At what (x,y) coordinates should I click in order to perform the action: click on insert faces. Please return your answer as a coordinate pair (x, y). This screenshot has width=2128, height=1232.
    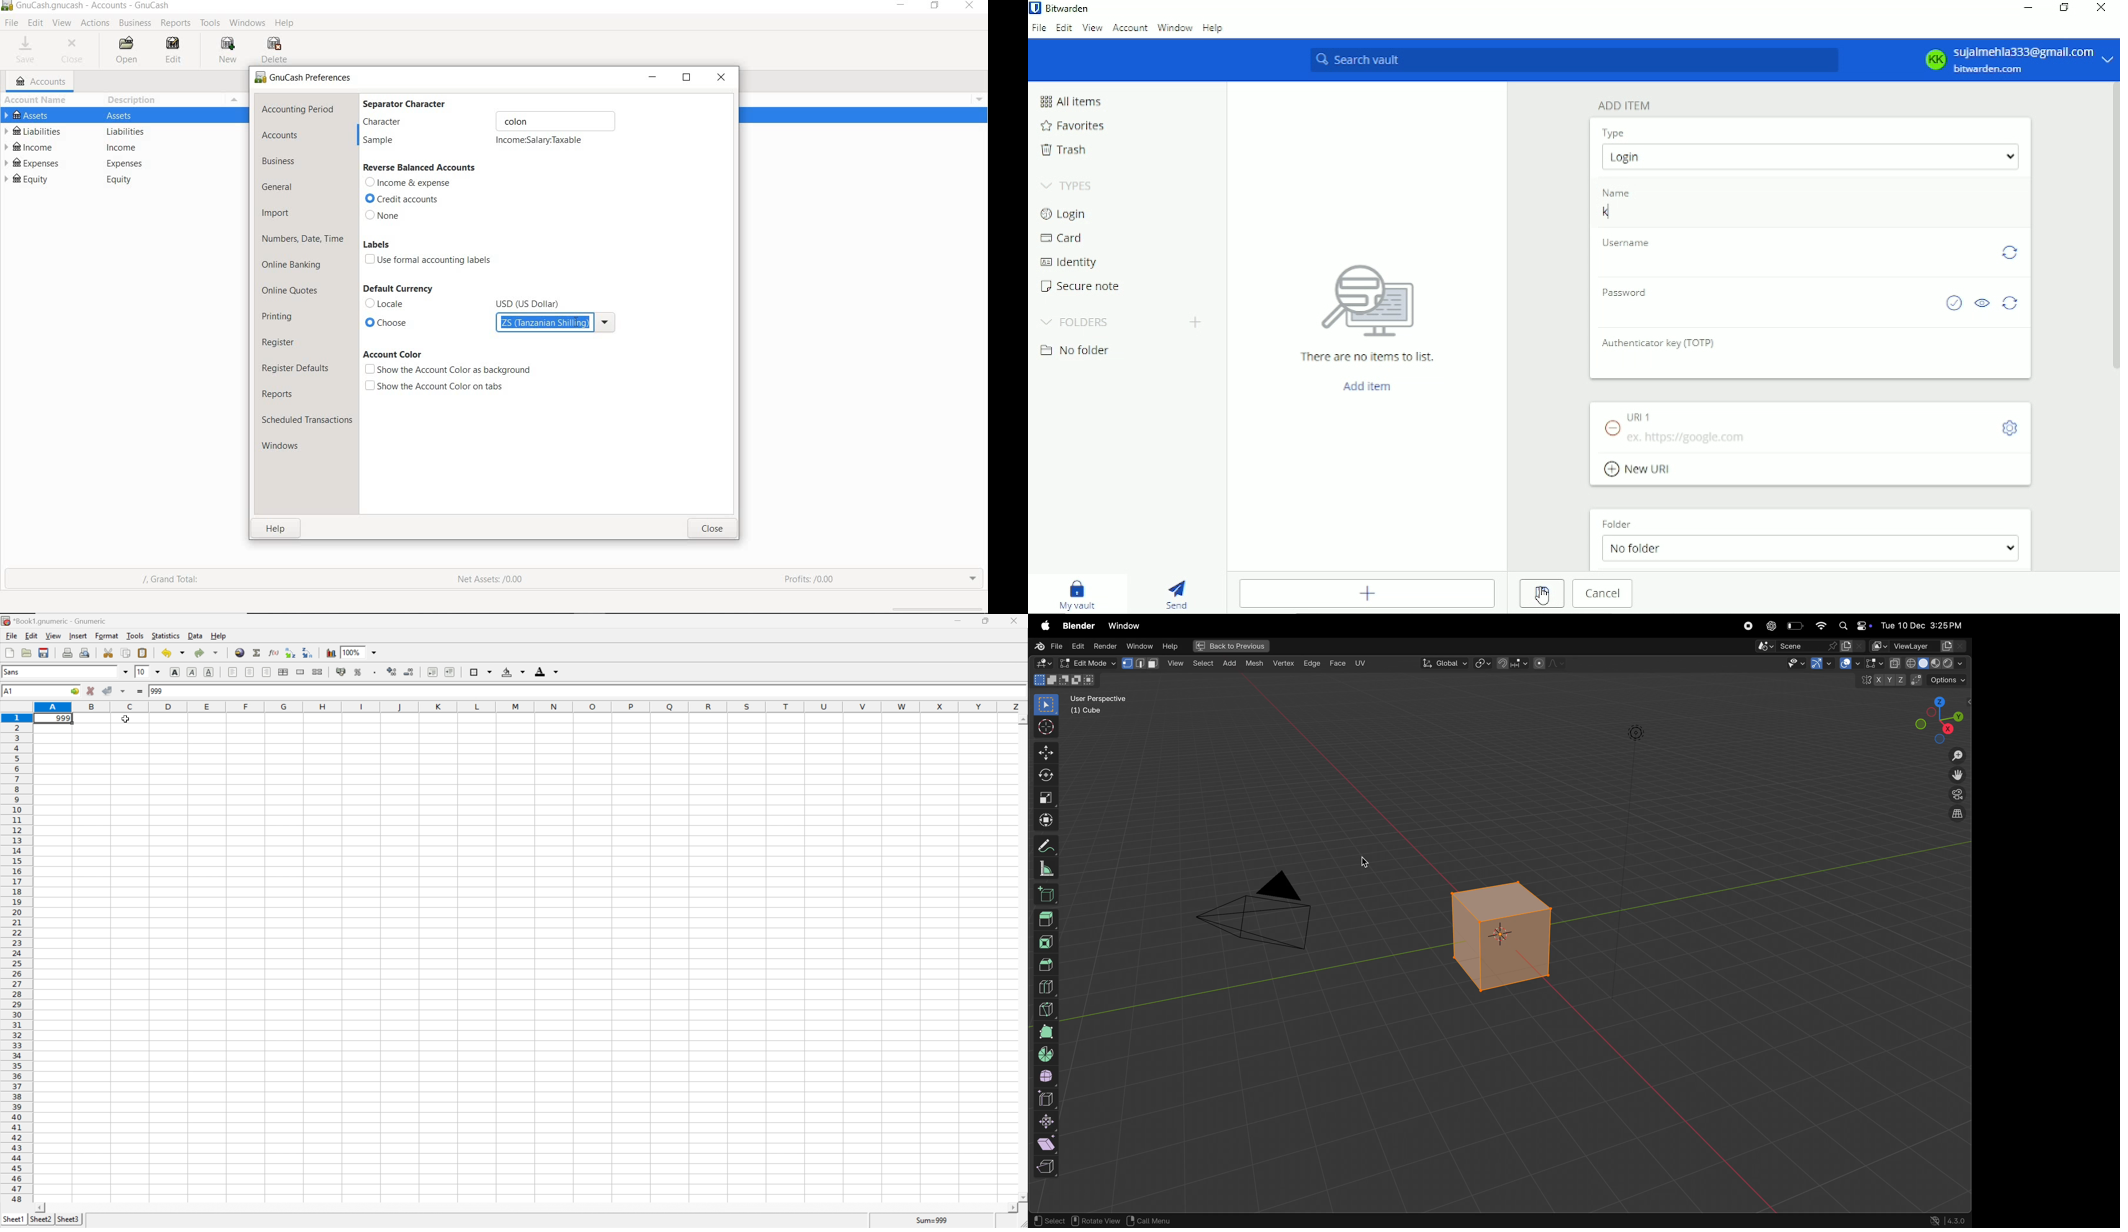
    Looking at the image, I should click on (1048, 941).